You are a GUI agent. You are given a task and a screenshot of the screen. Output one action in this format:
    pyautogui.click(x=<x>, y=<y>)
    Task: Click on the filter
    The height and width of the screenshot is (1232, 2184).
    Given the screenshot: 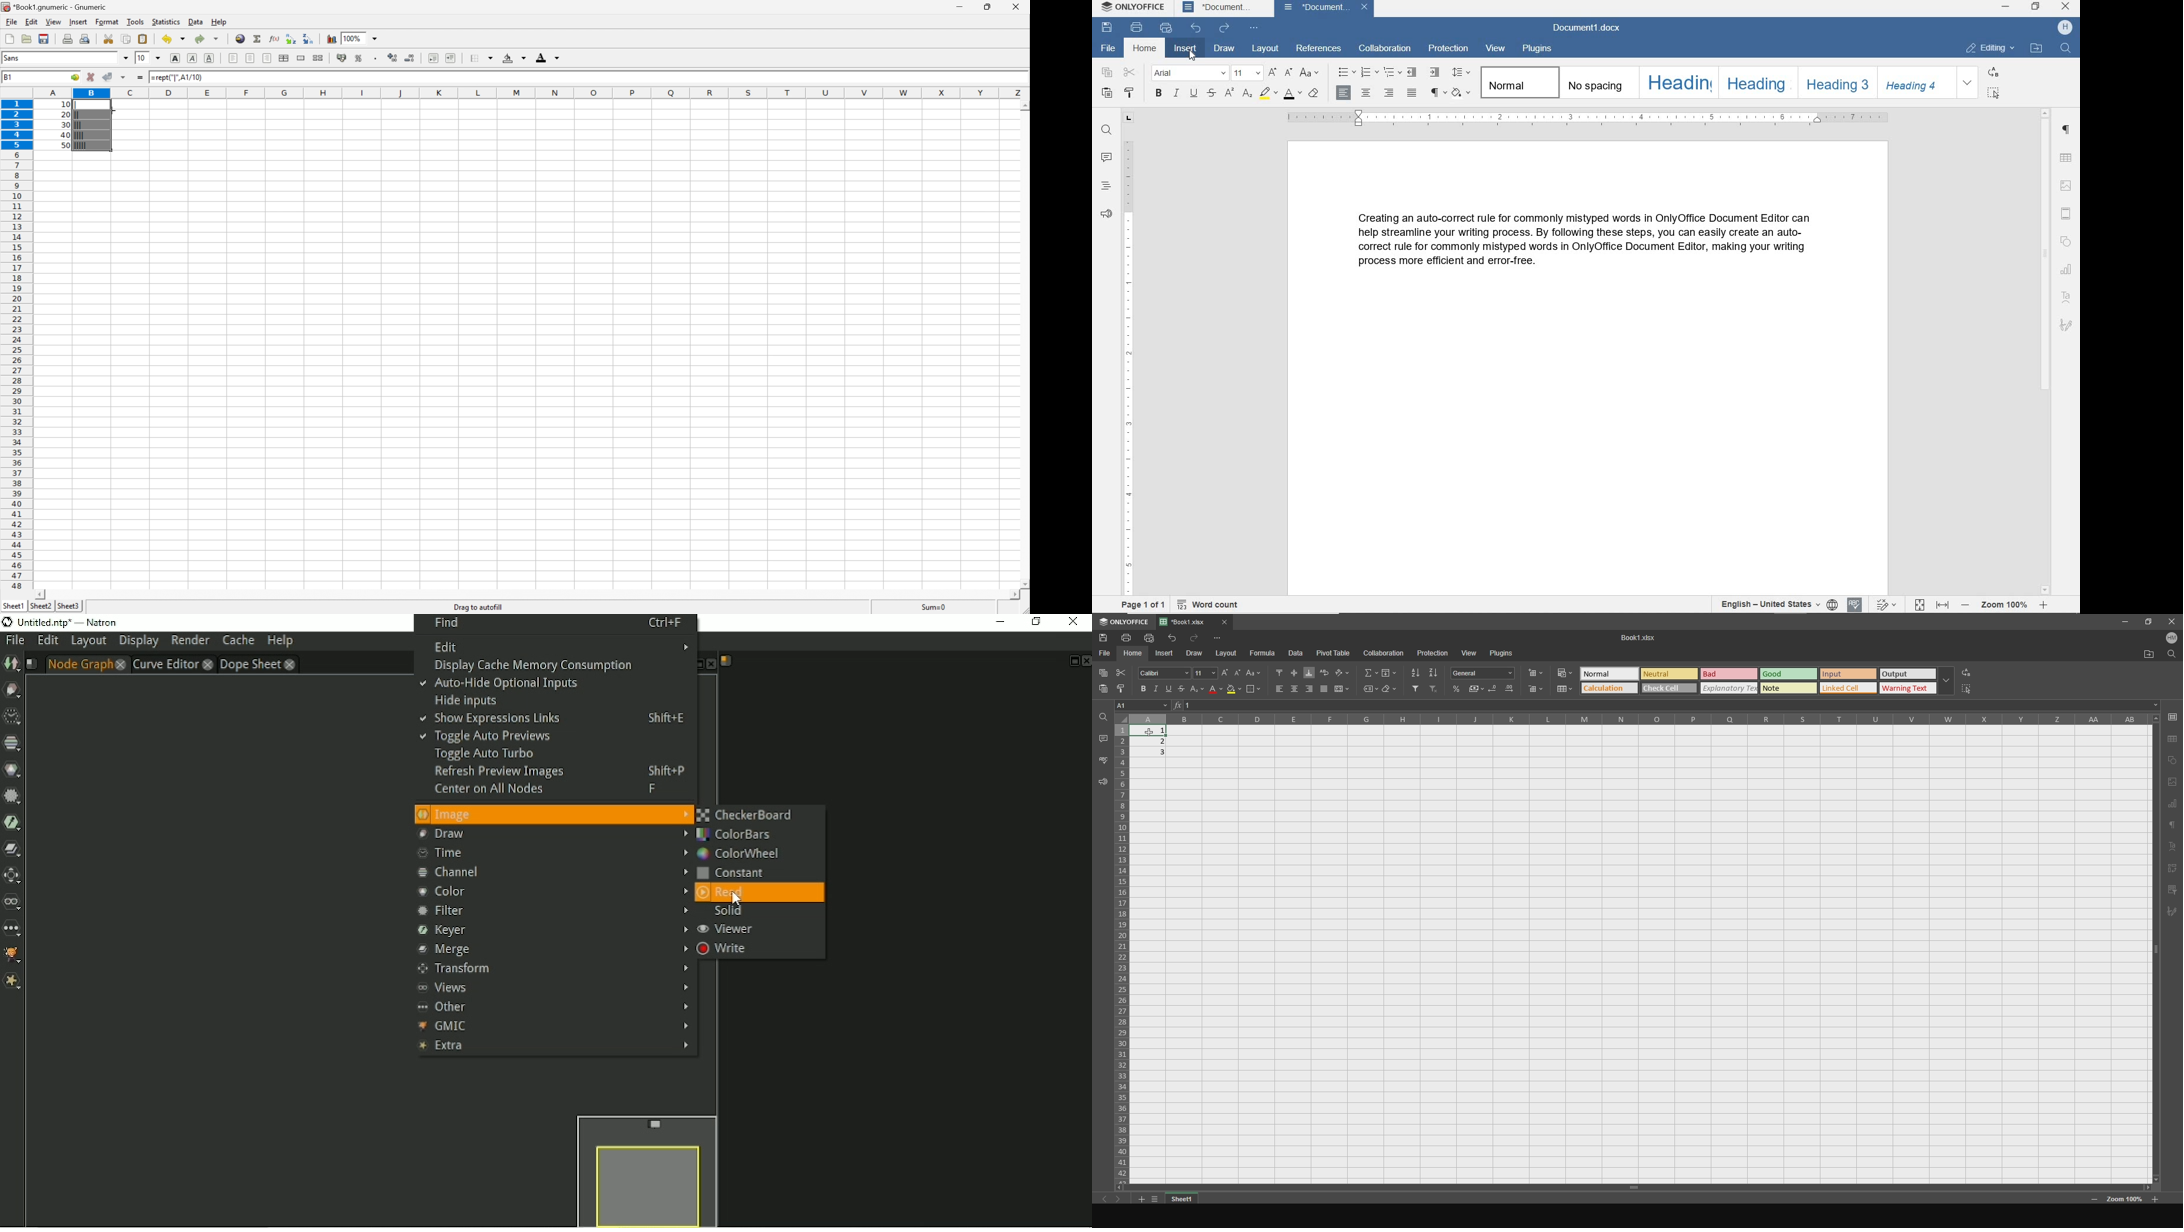 What is the action you would take?
    pyautogui.click(x=2173, y=889)
    